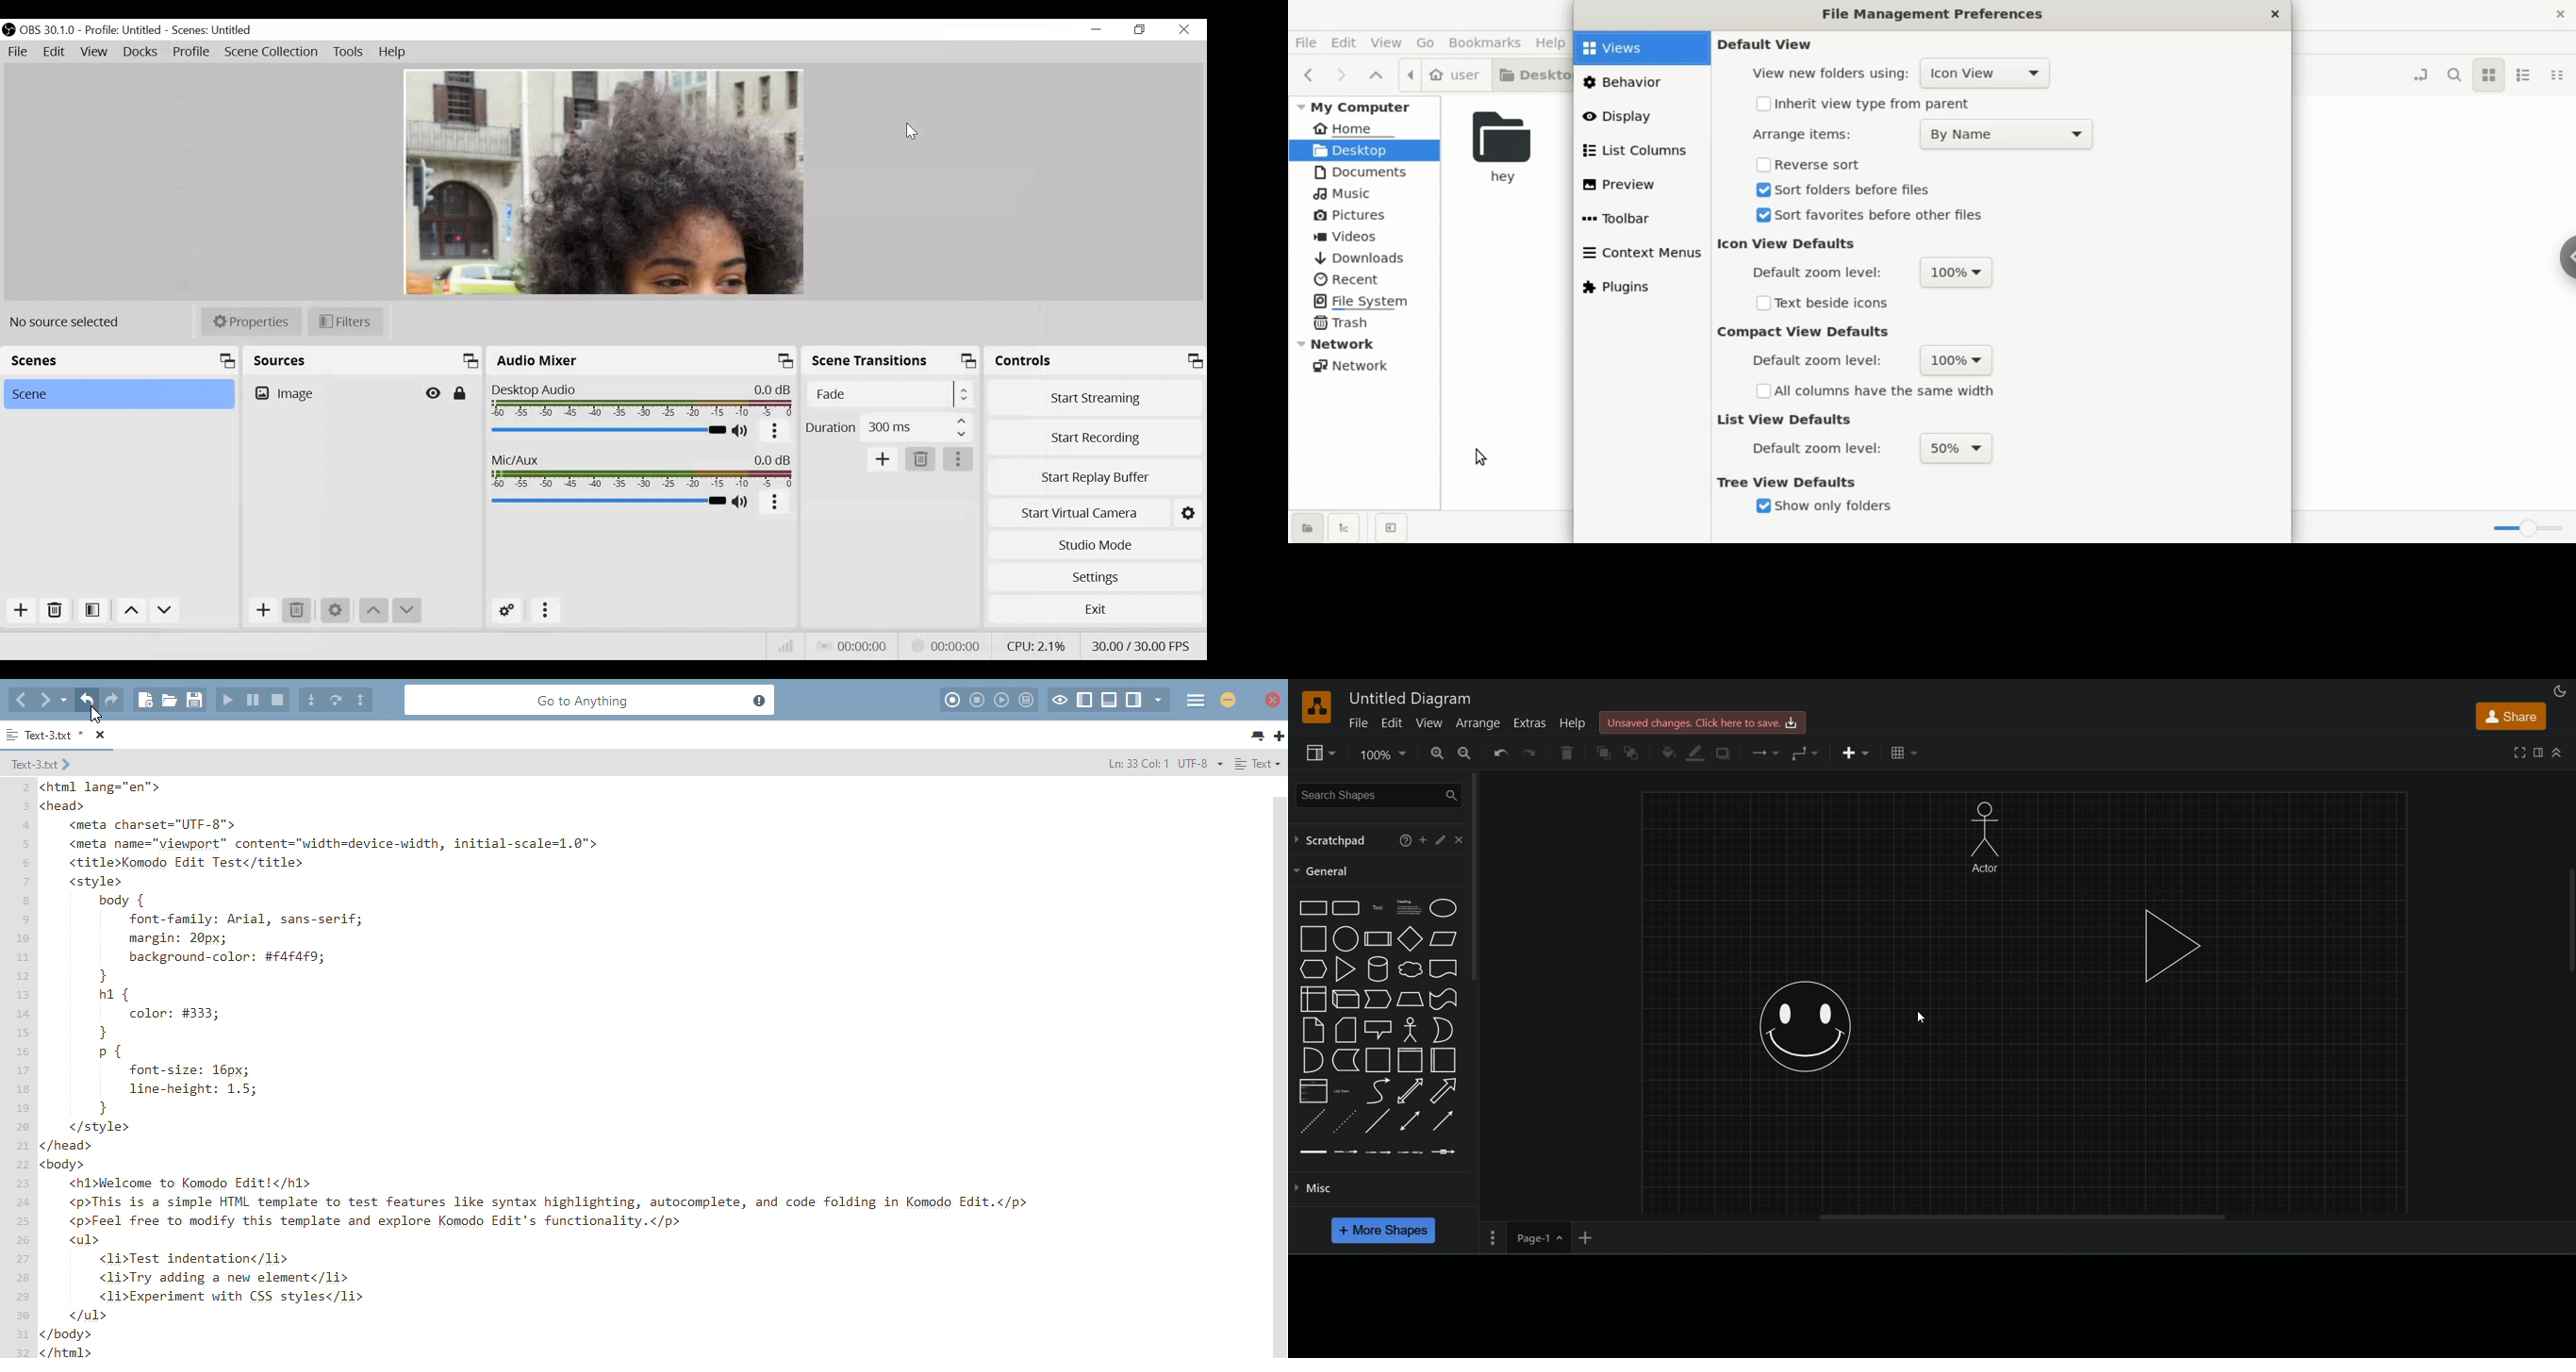 The height and width of the screenshot is (1372, 2576). Describe the element at coordinates (775, 433) in the screenshot. I see `more options` at that location.